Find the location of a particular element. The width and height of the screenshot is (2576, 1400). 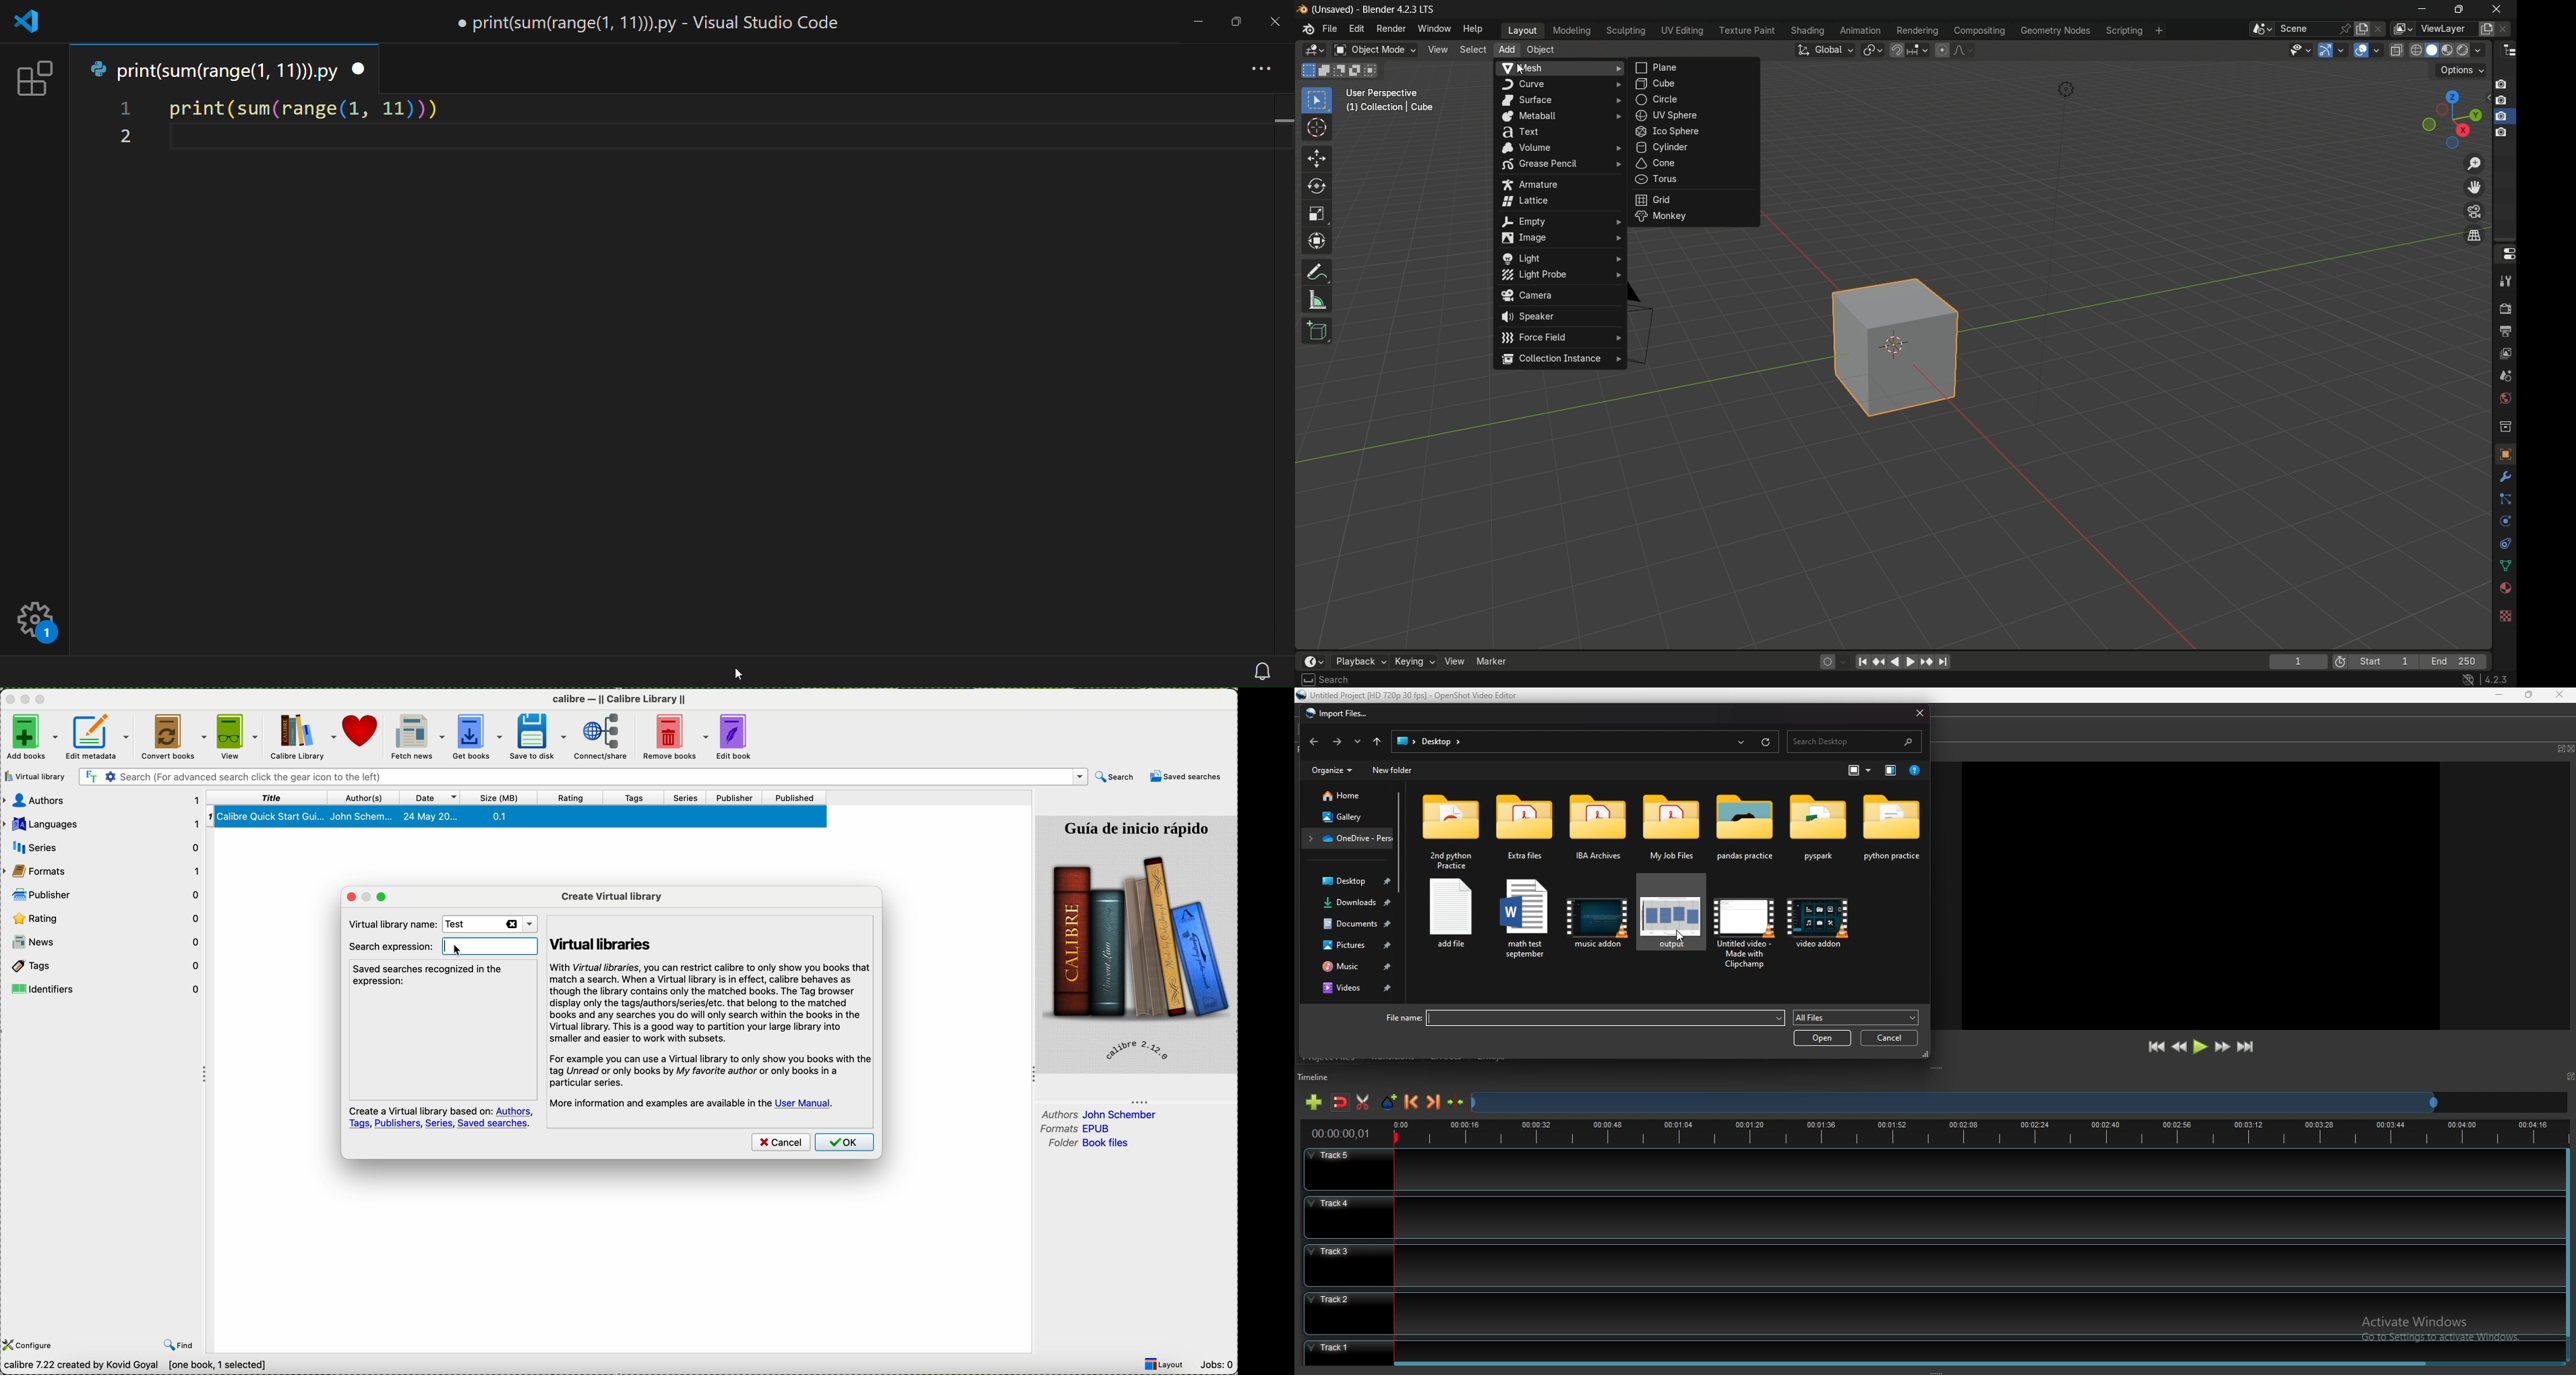

virtual library name is located at coordinates (388, 922).